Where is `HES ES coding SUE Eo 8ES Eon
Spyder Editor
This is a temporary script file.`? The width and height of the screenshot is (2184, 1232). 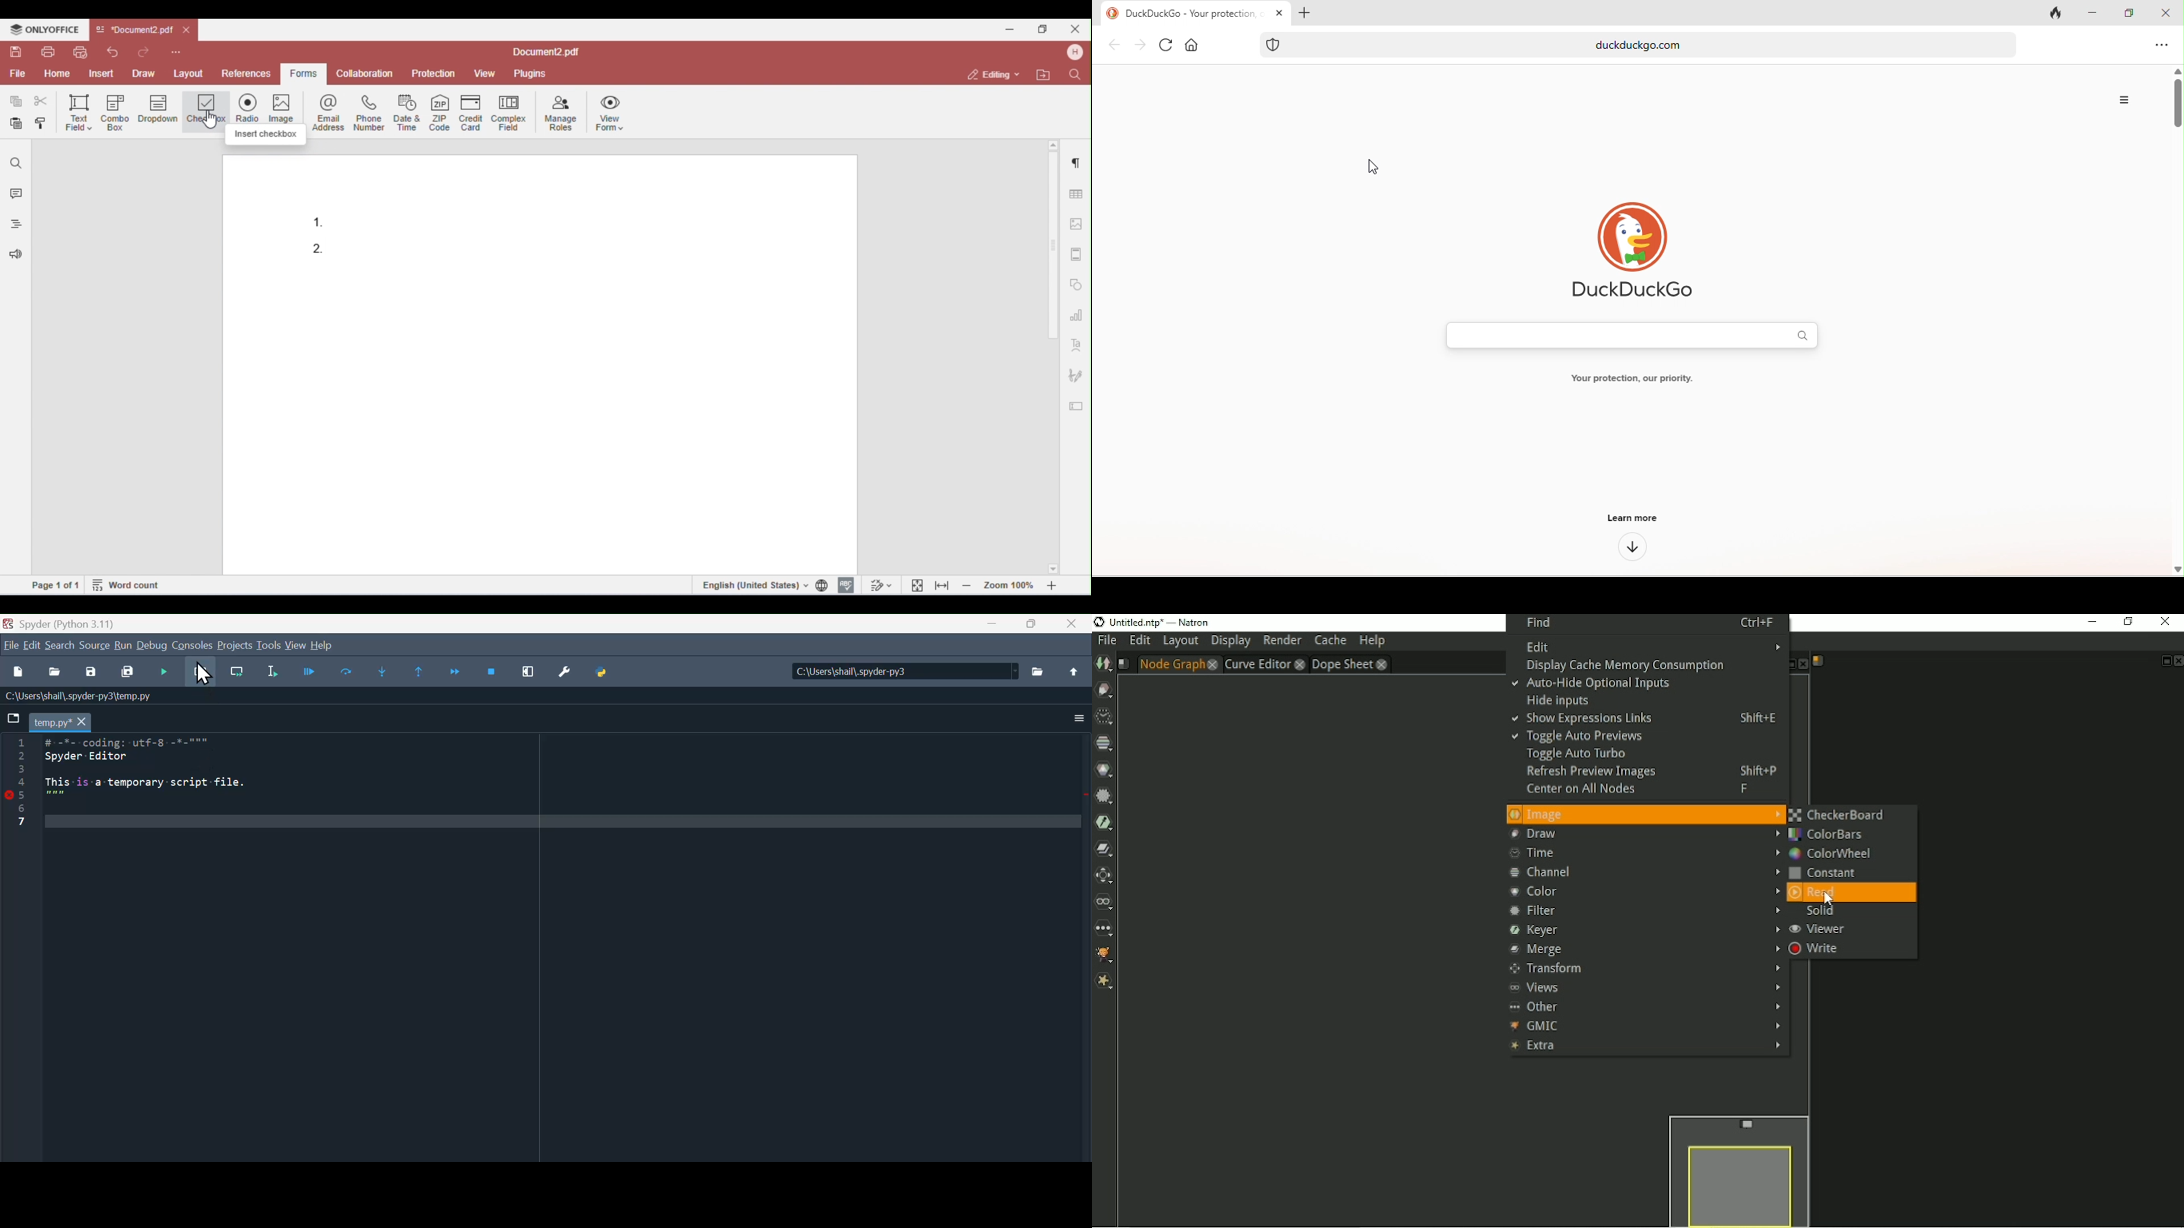
HES ES coding SUE Eo 8ES Eon
Spyder Editor
This is a temporary script file. is located at coordinates (172, 776).